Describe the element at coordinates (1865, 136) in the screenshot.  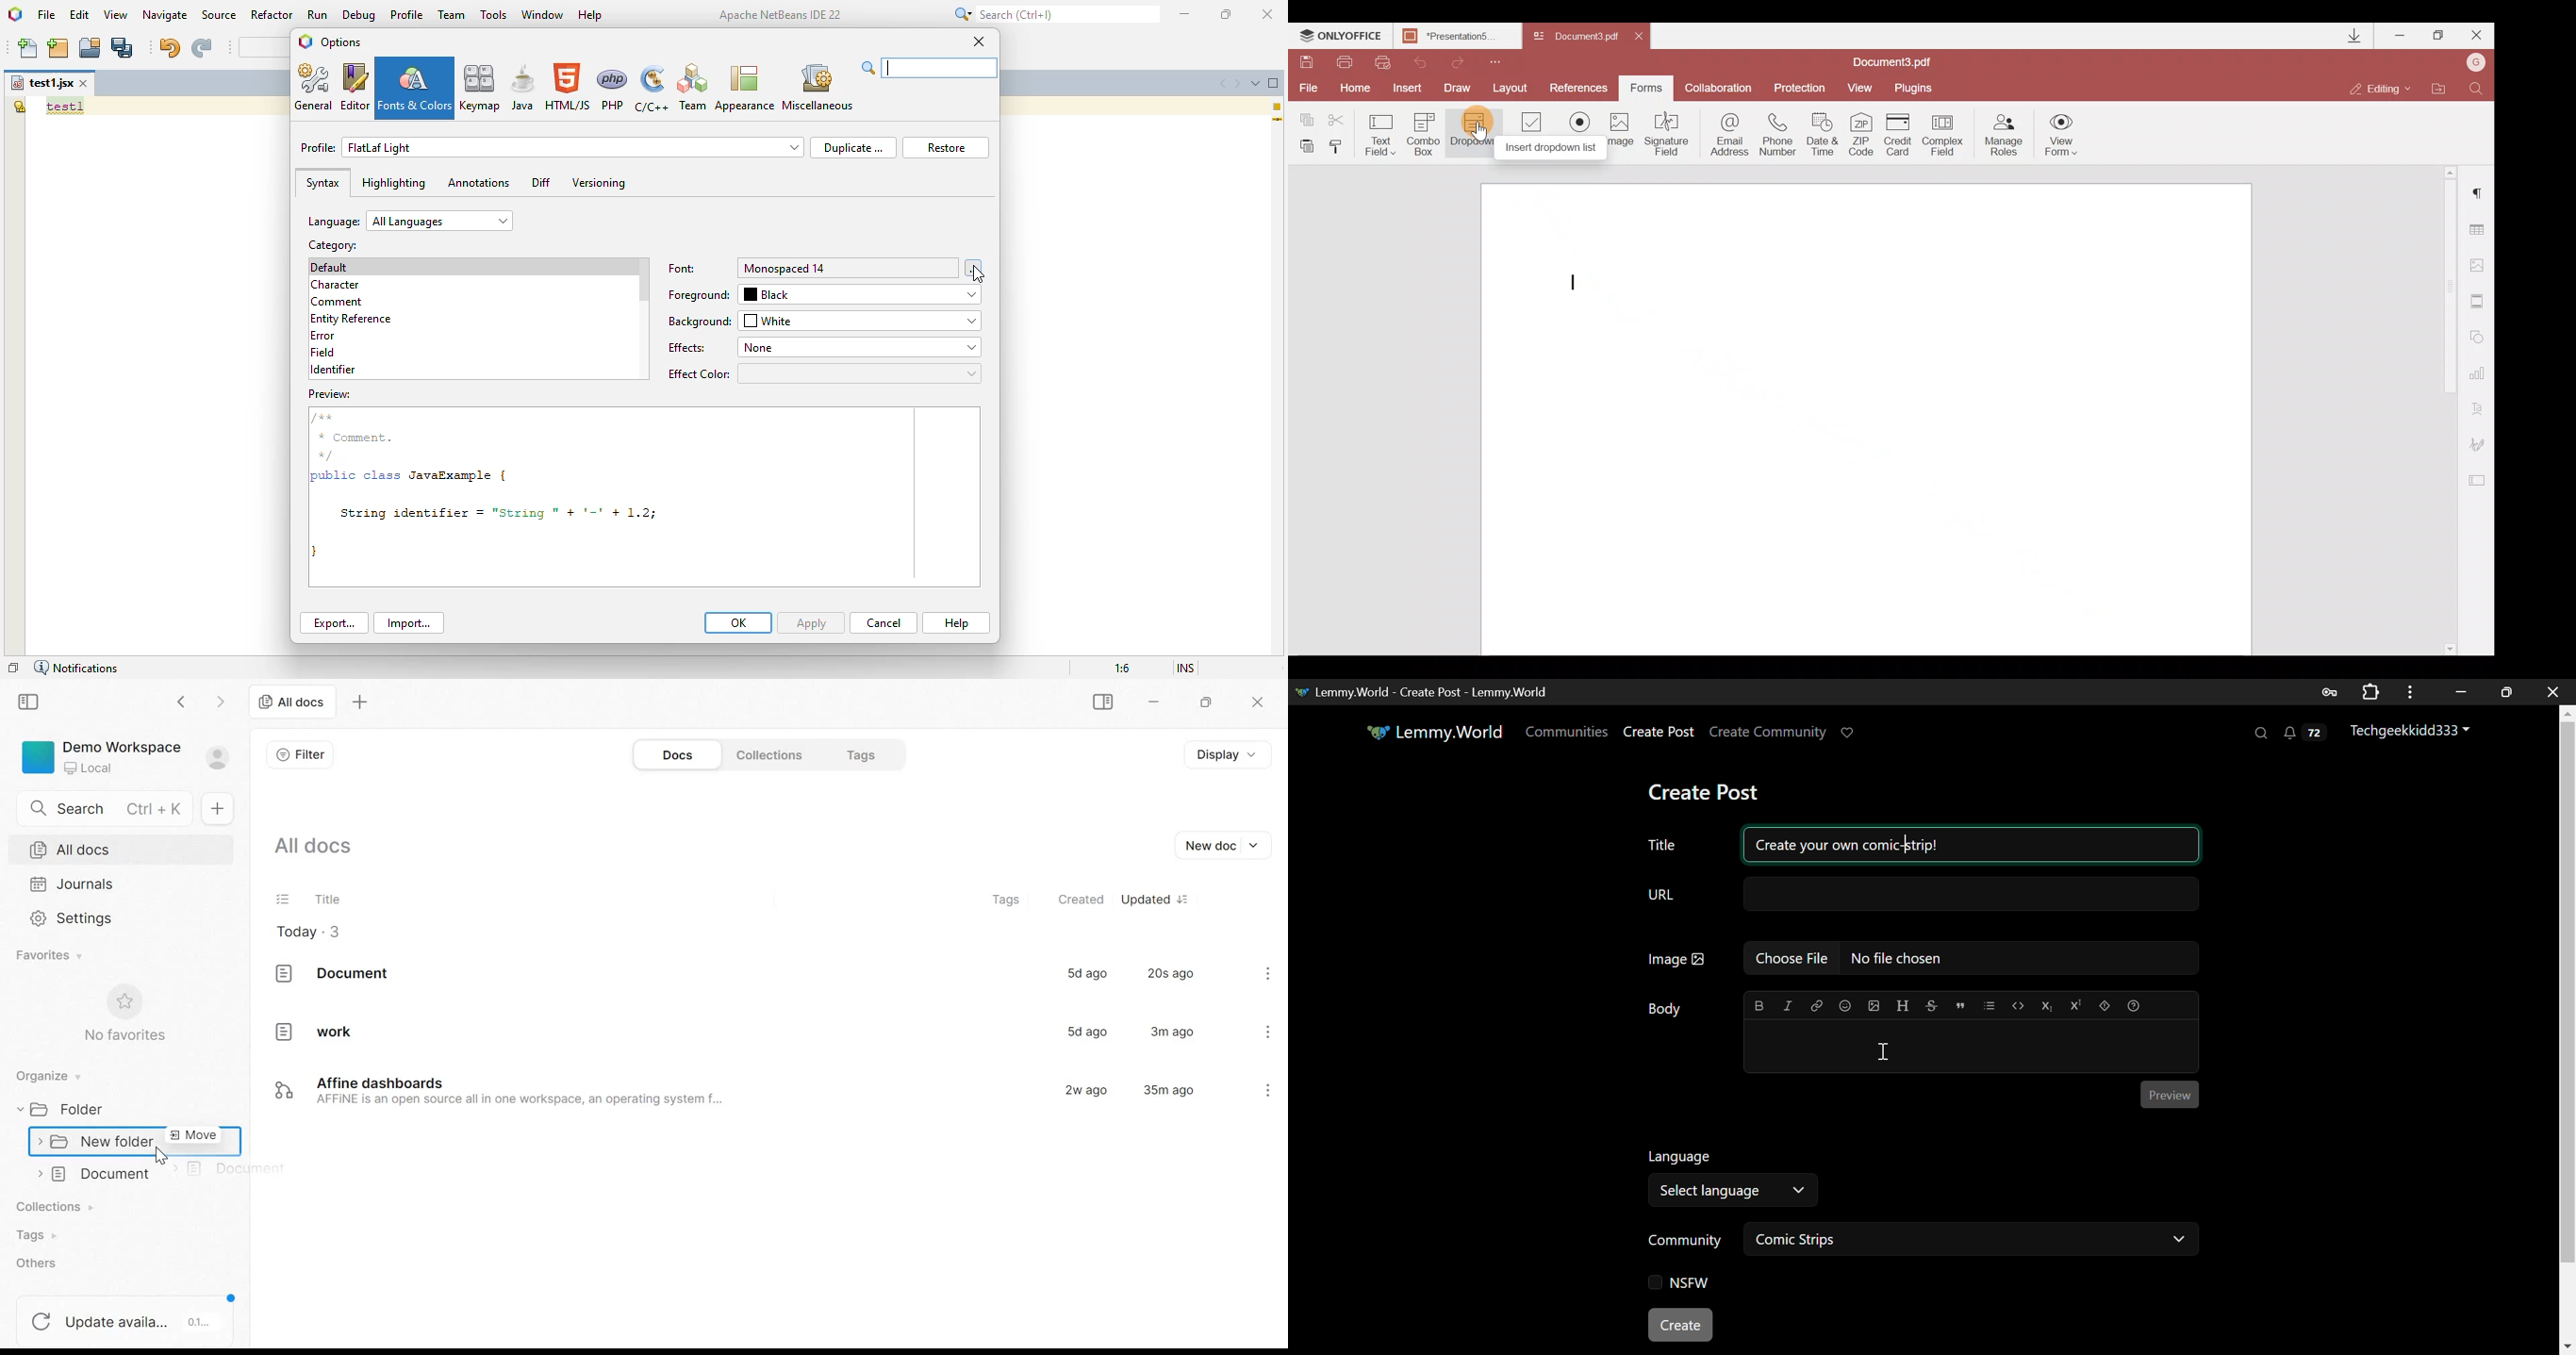
I see `ZIP code` at that location.